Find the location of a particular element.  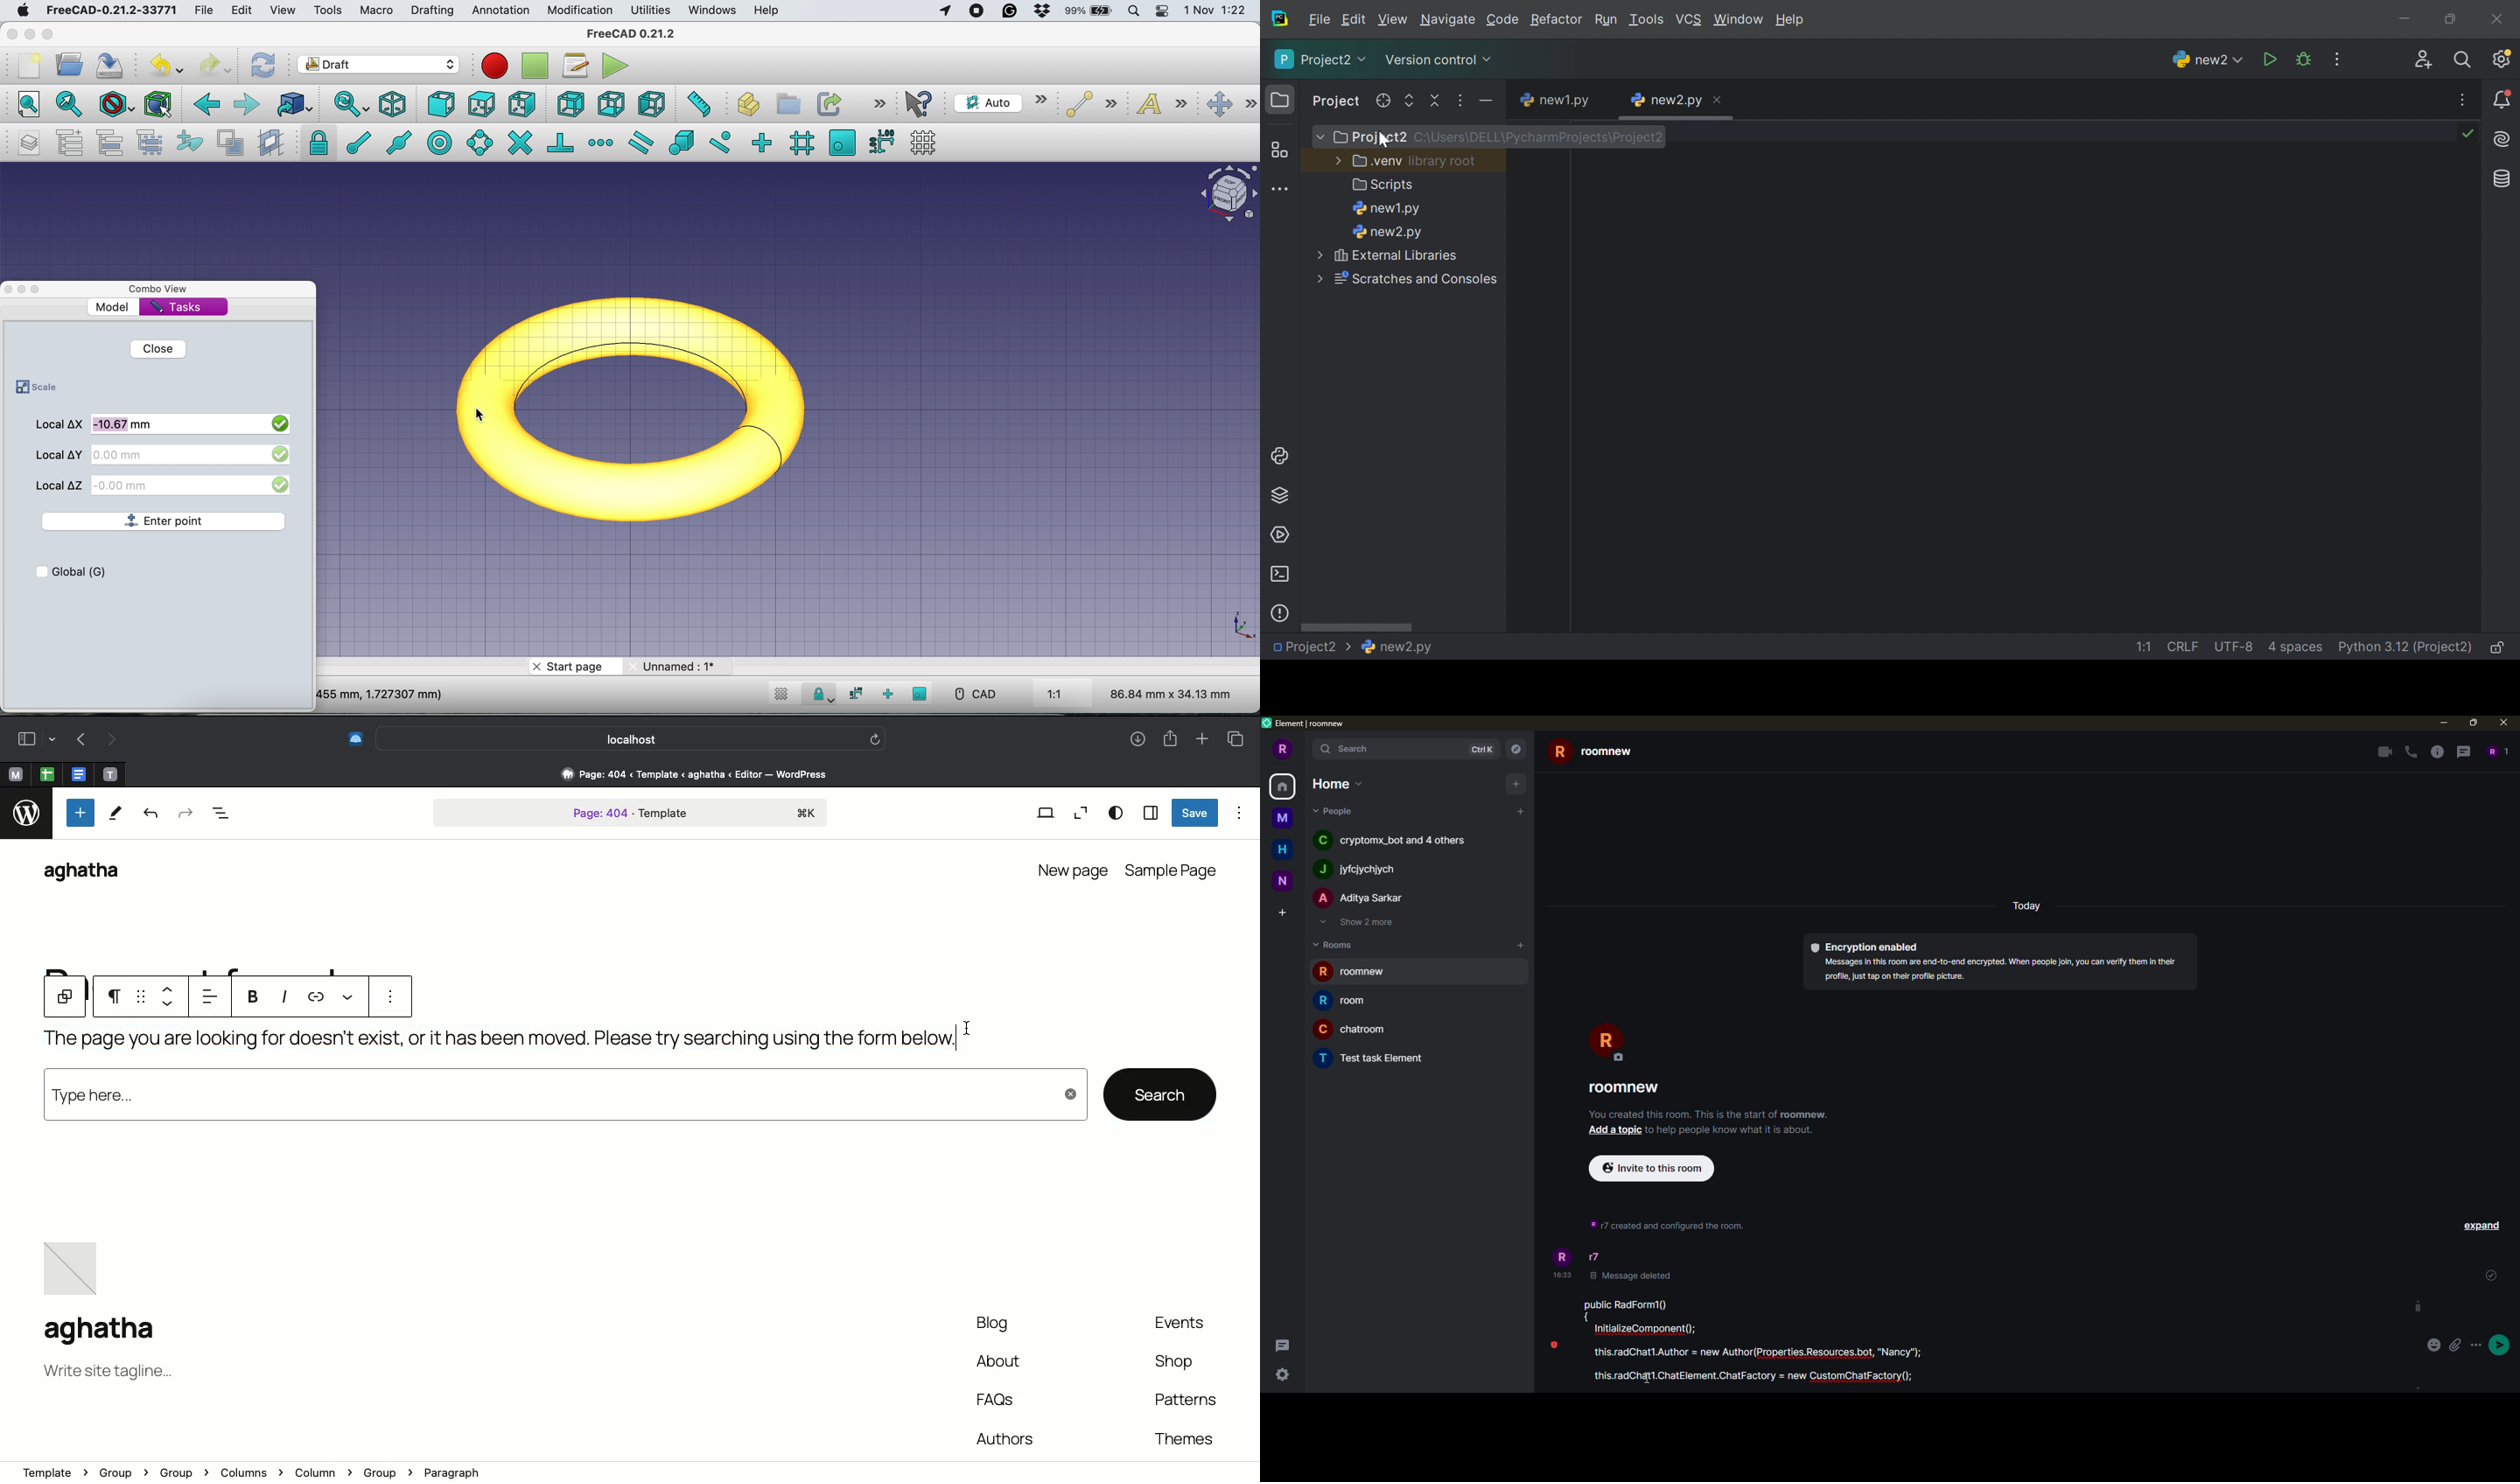

expand is located at coordinates (2475, 1224).